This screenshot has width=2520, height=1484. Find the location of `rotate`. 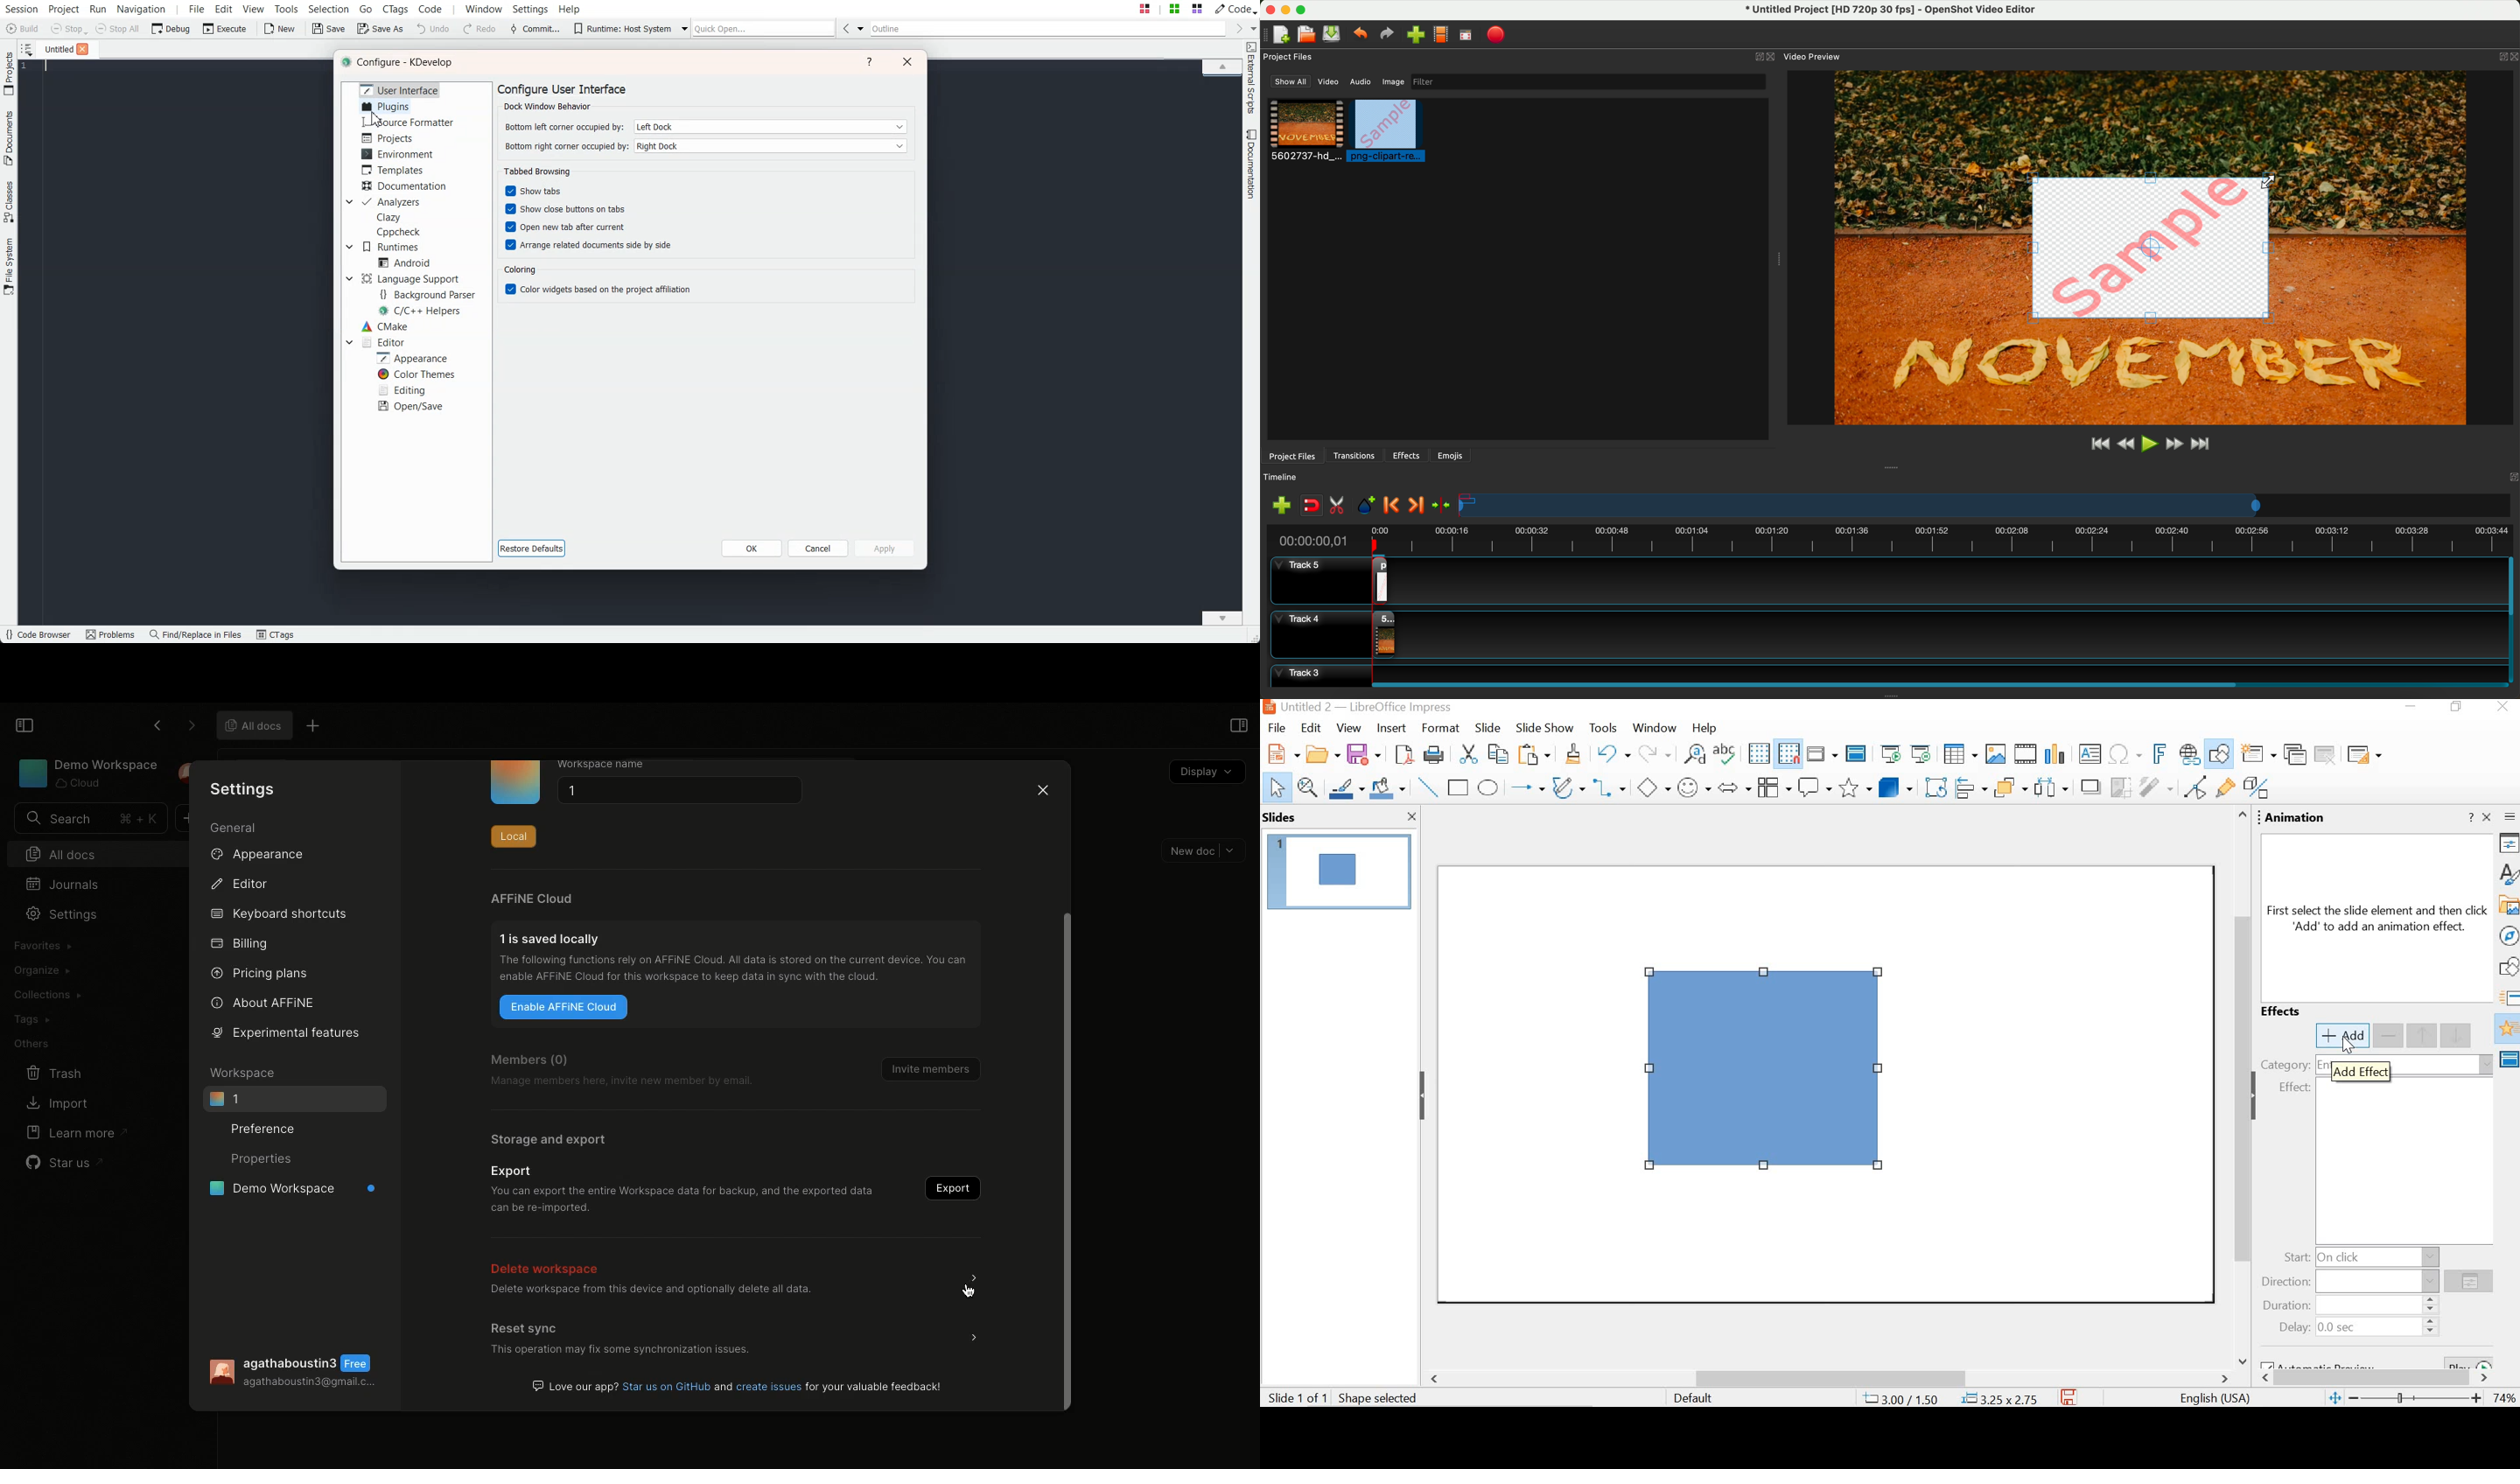

rotate is located at coordinates (1935, 785).